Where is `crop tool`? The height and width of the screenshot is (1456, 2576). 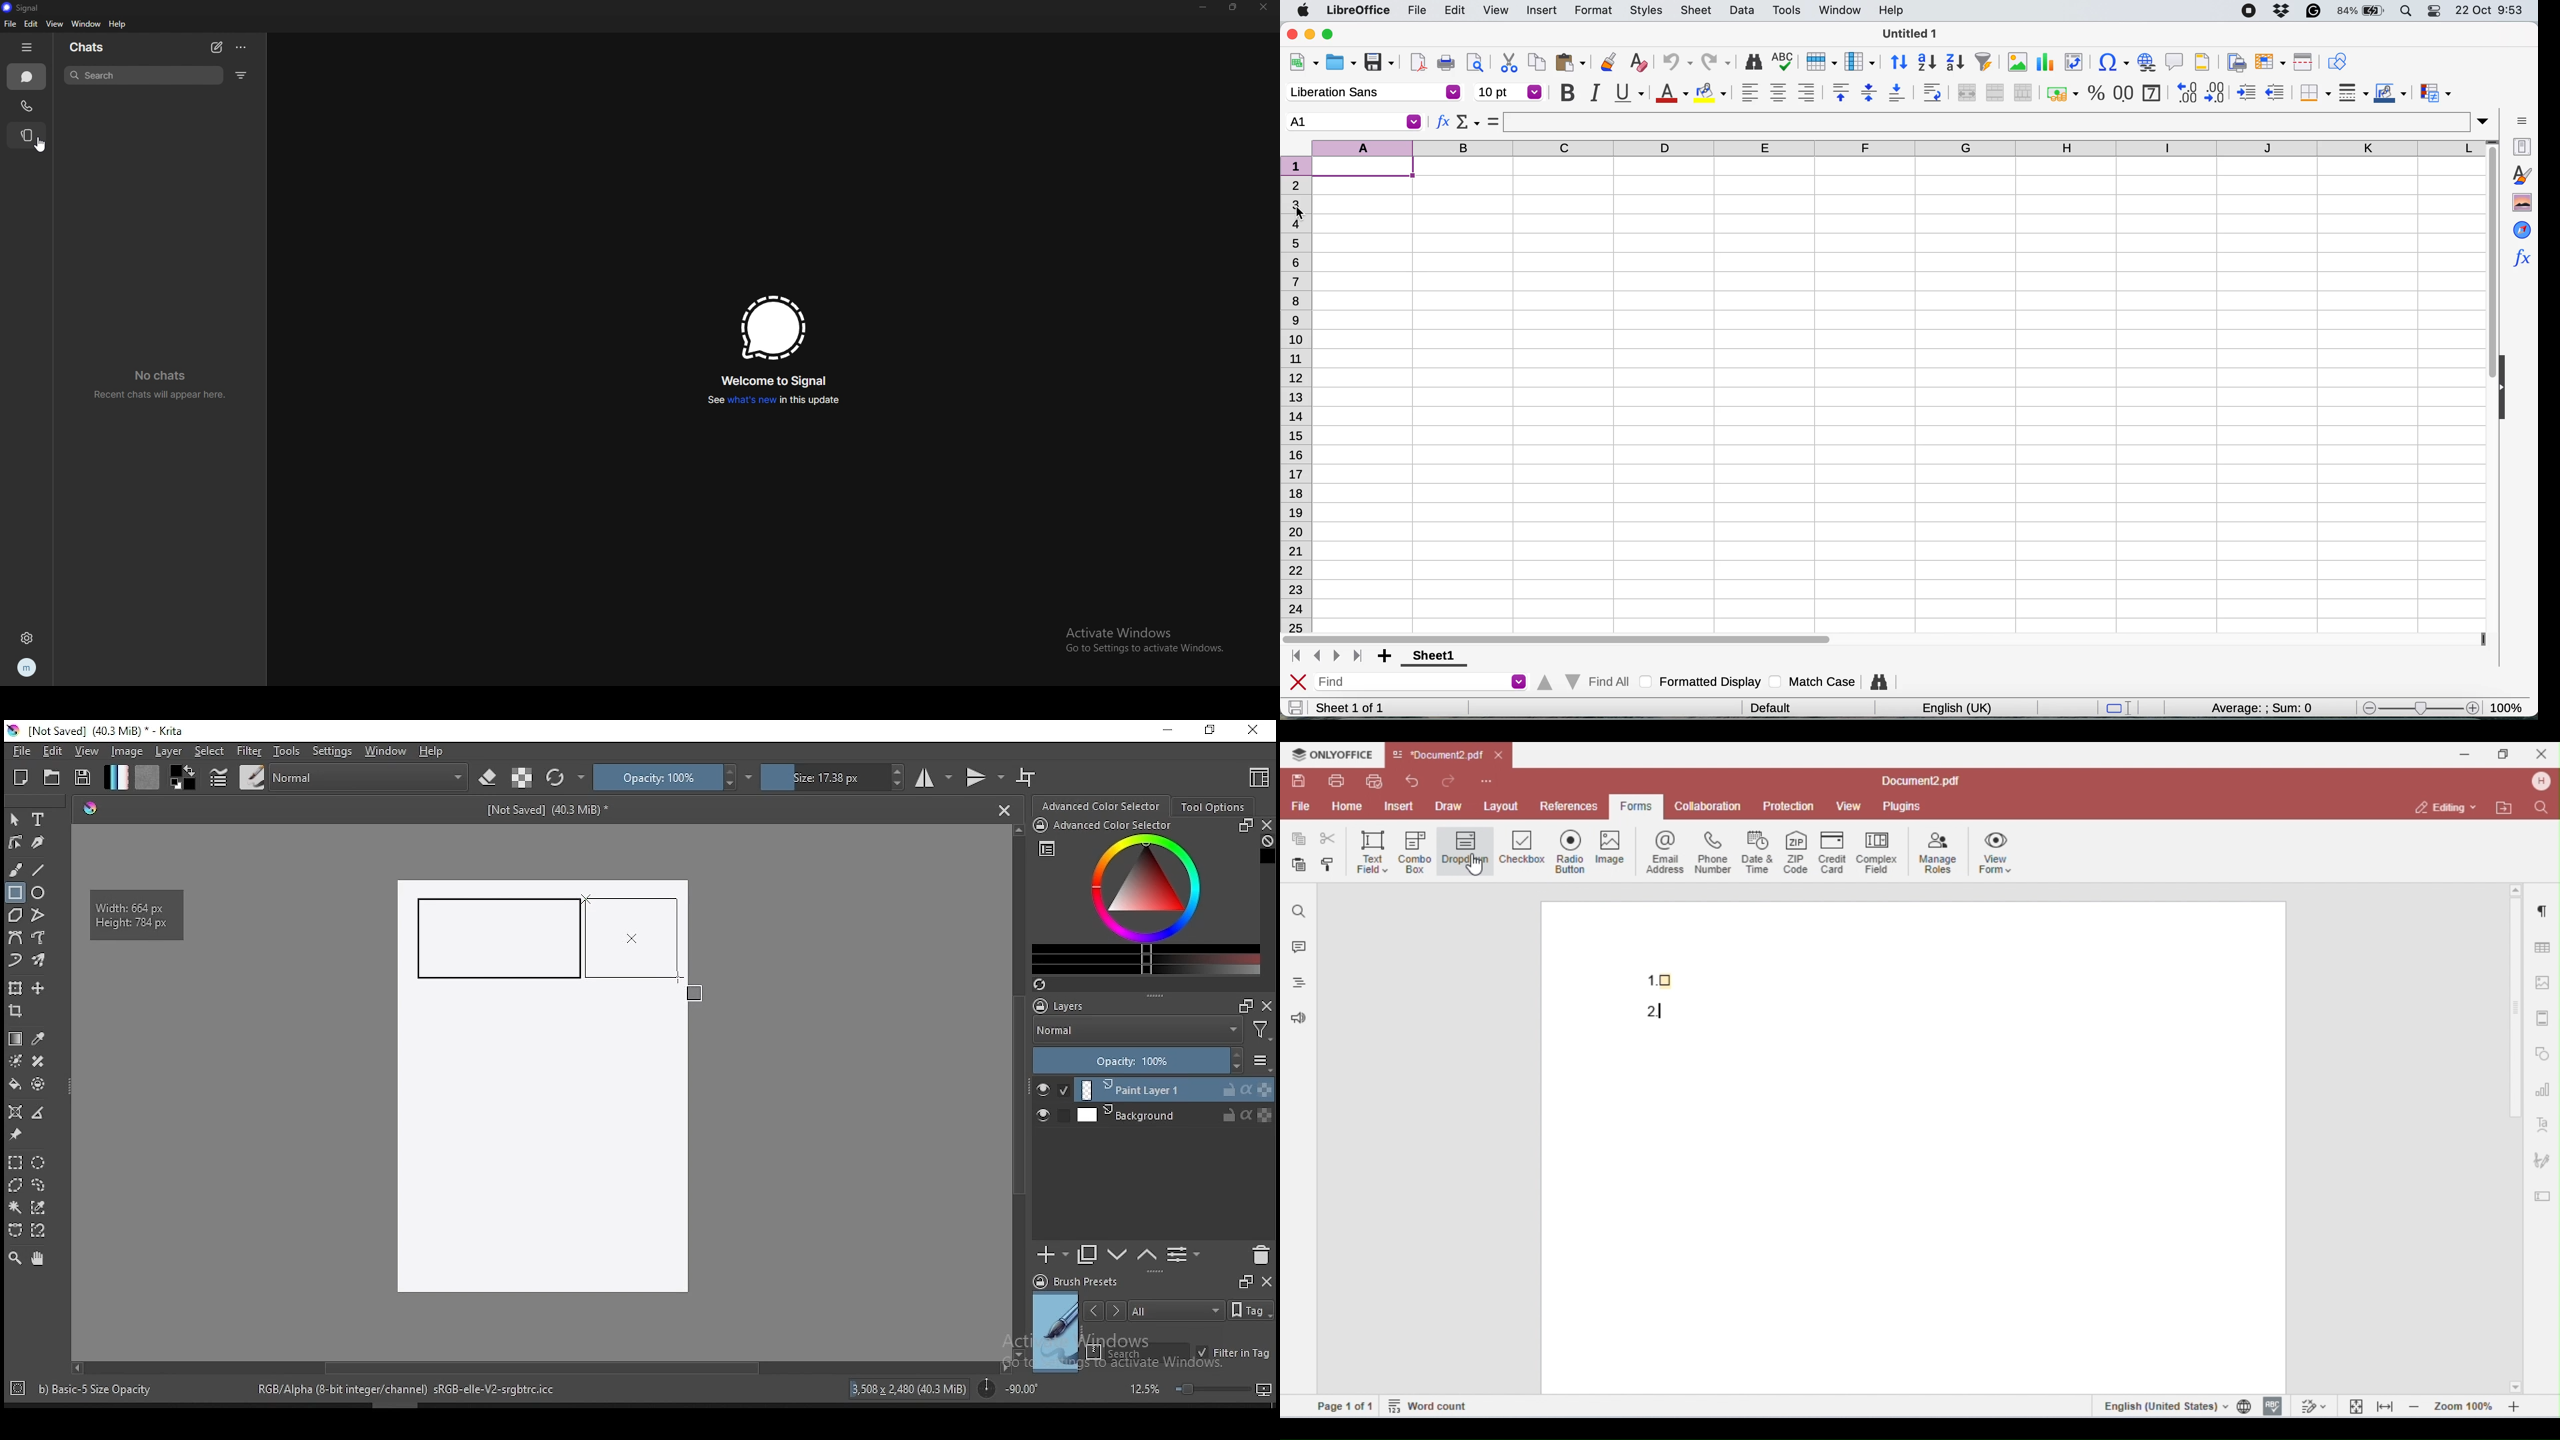
crop tool is located at coordinates (18, 1013).